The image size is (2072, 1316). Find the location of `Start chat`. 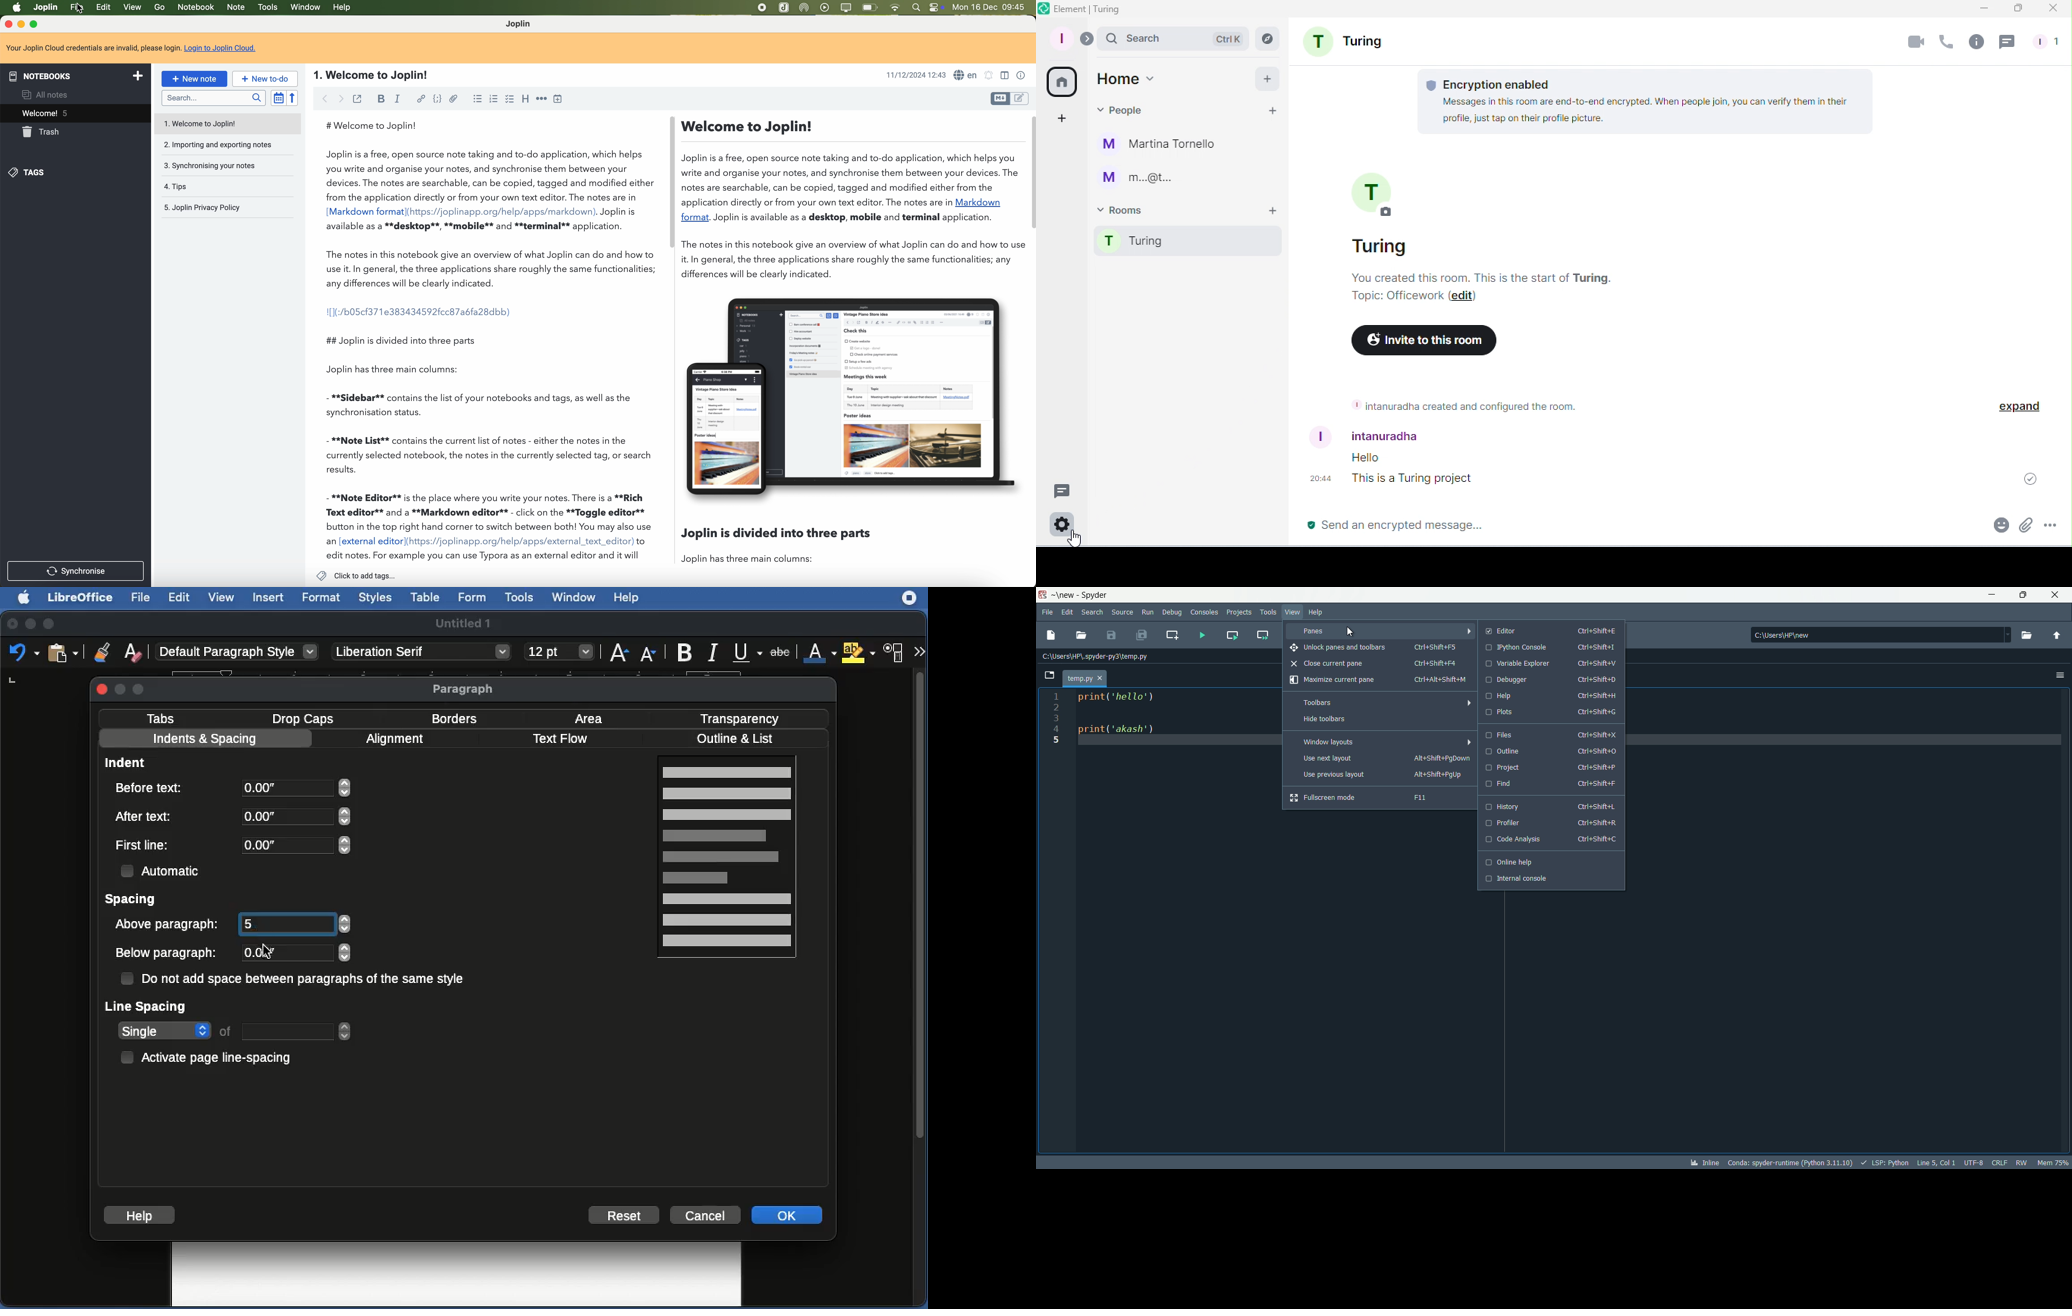

Start chat is located at coordinates (1271, 109).